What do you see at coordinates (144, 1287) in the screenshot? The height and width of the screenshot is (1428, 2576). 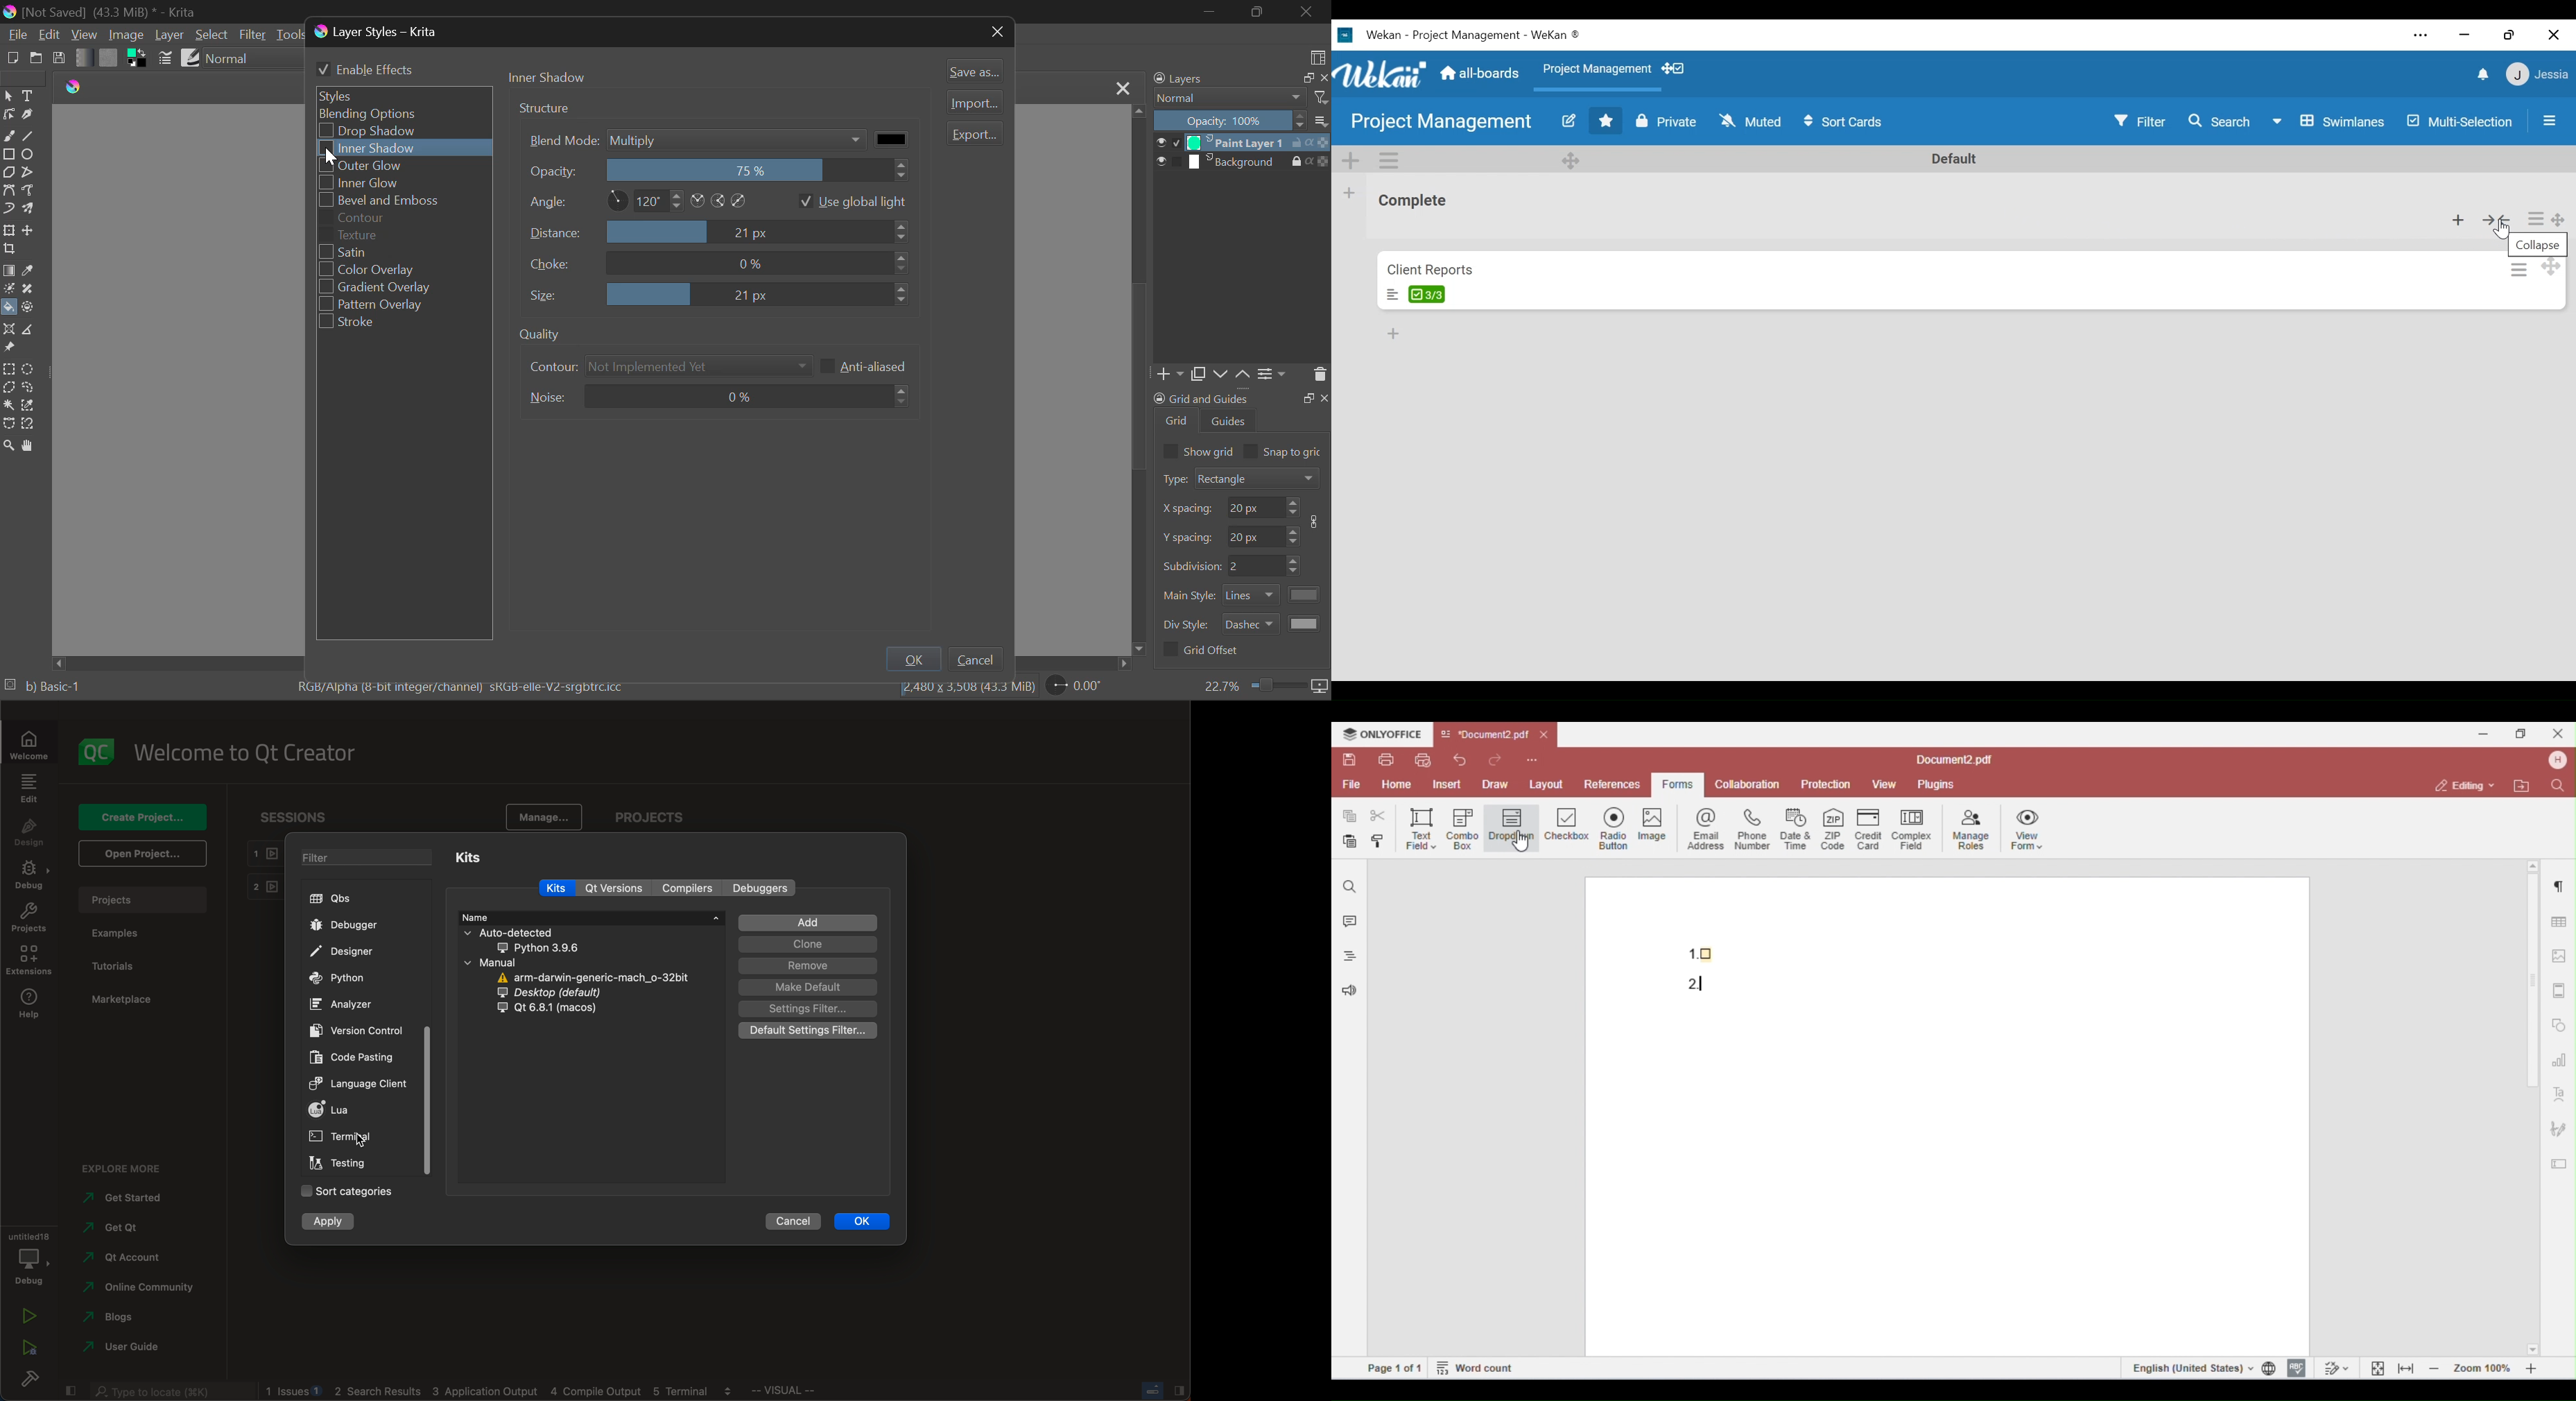 I see `community` at bounding box center [144, 1287].